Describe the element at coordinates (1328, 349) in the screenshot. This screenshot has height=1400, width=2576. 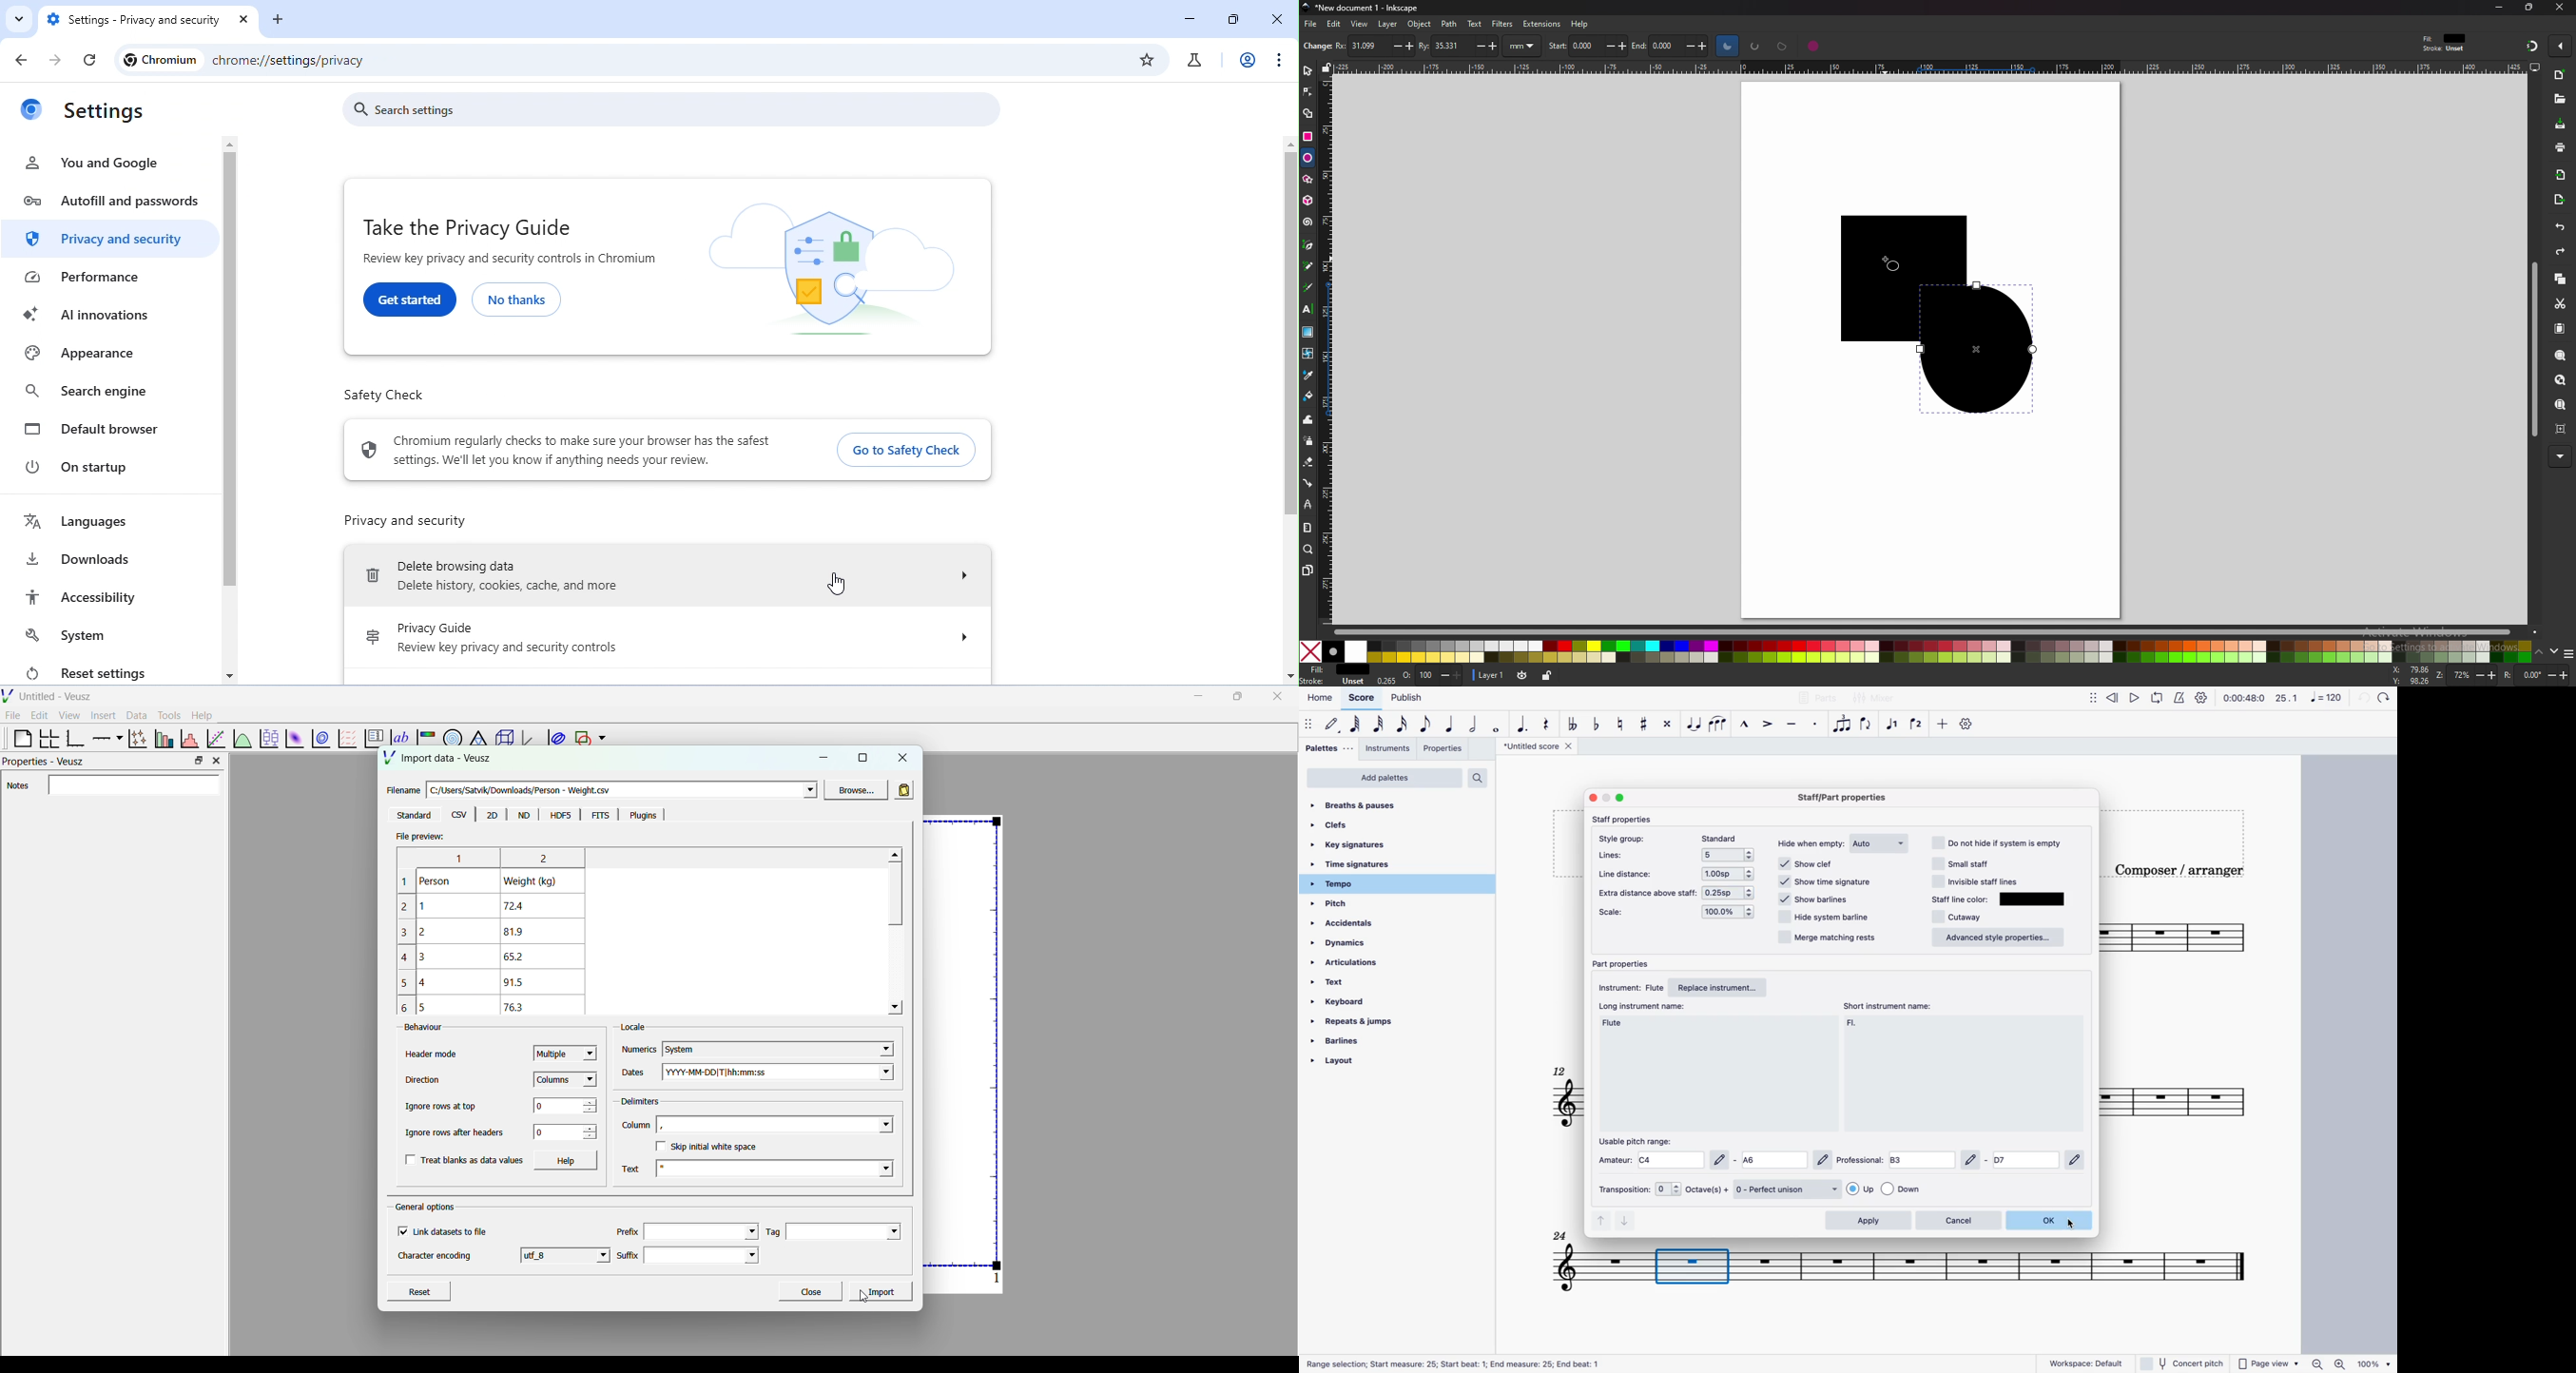
I see `vertical ruler` at that location.